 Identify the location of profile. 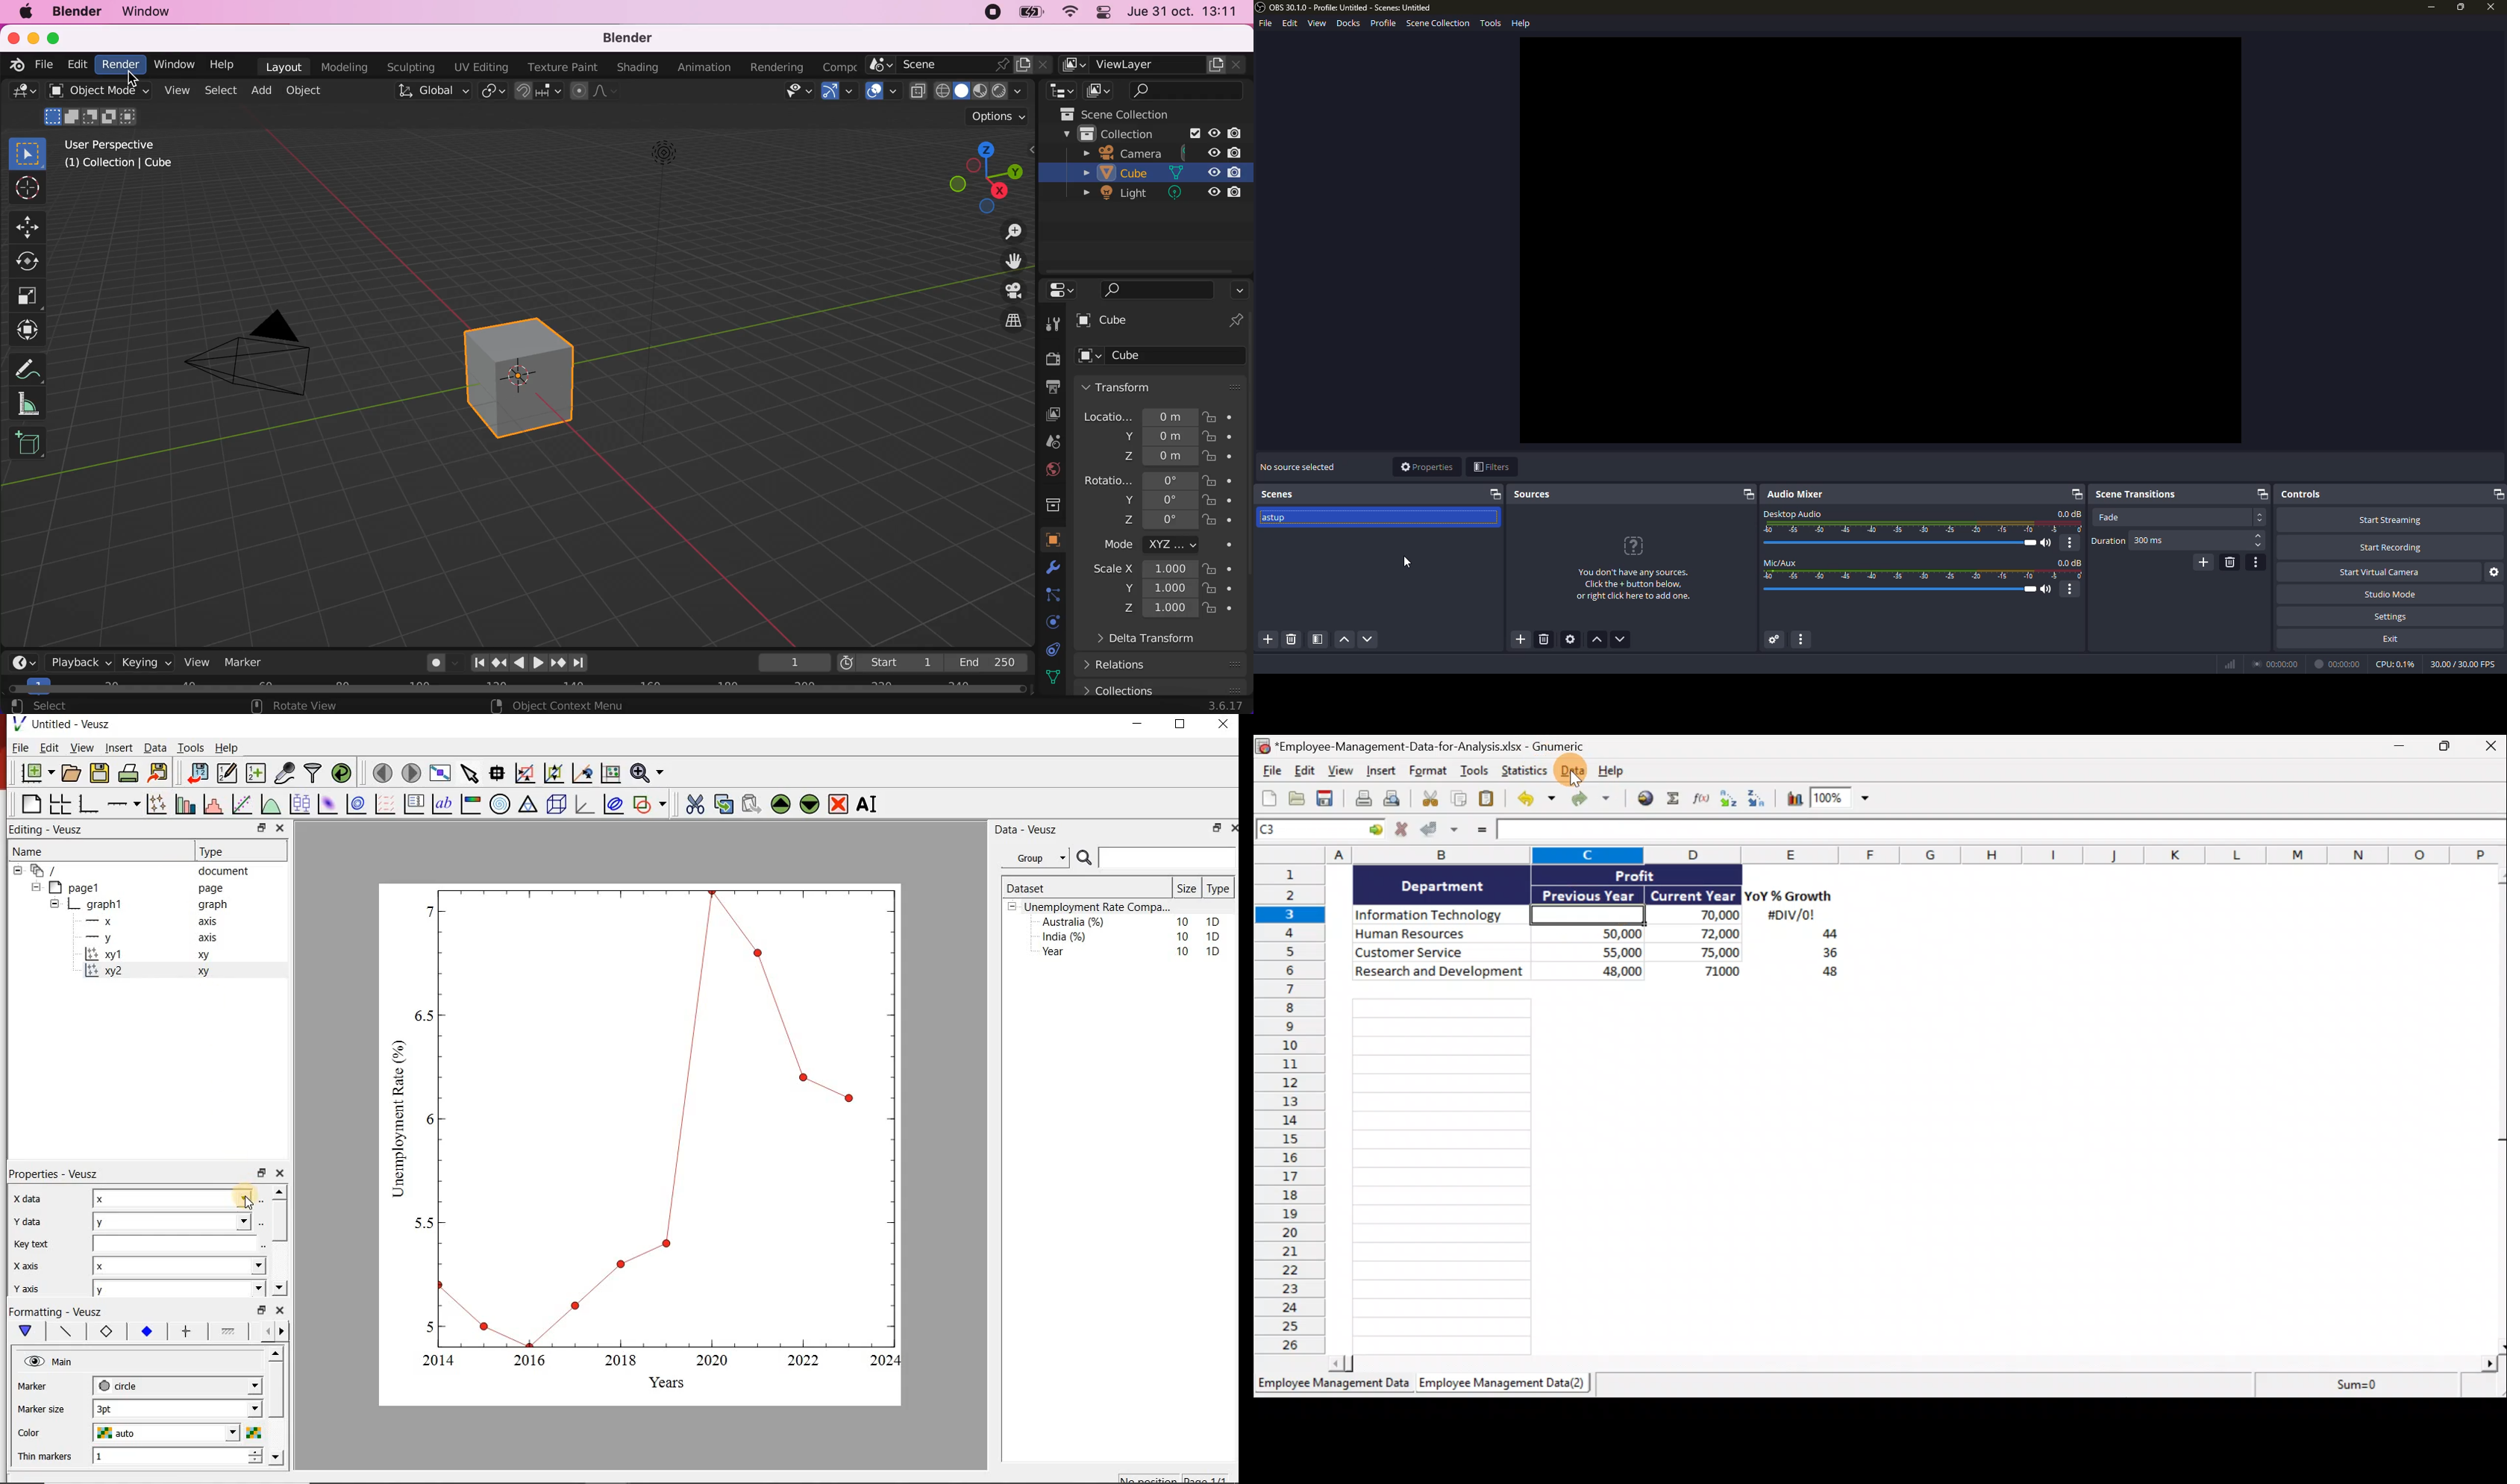
(1383, 23).